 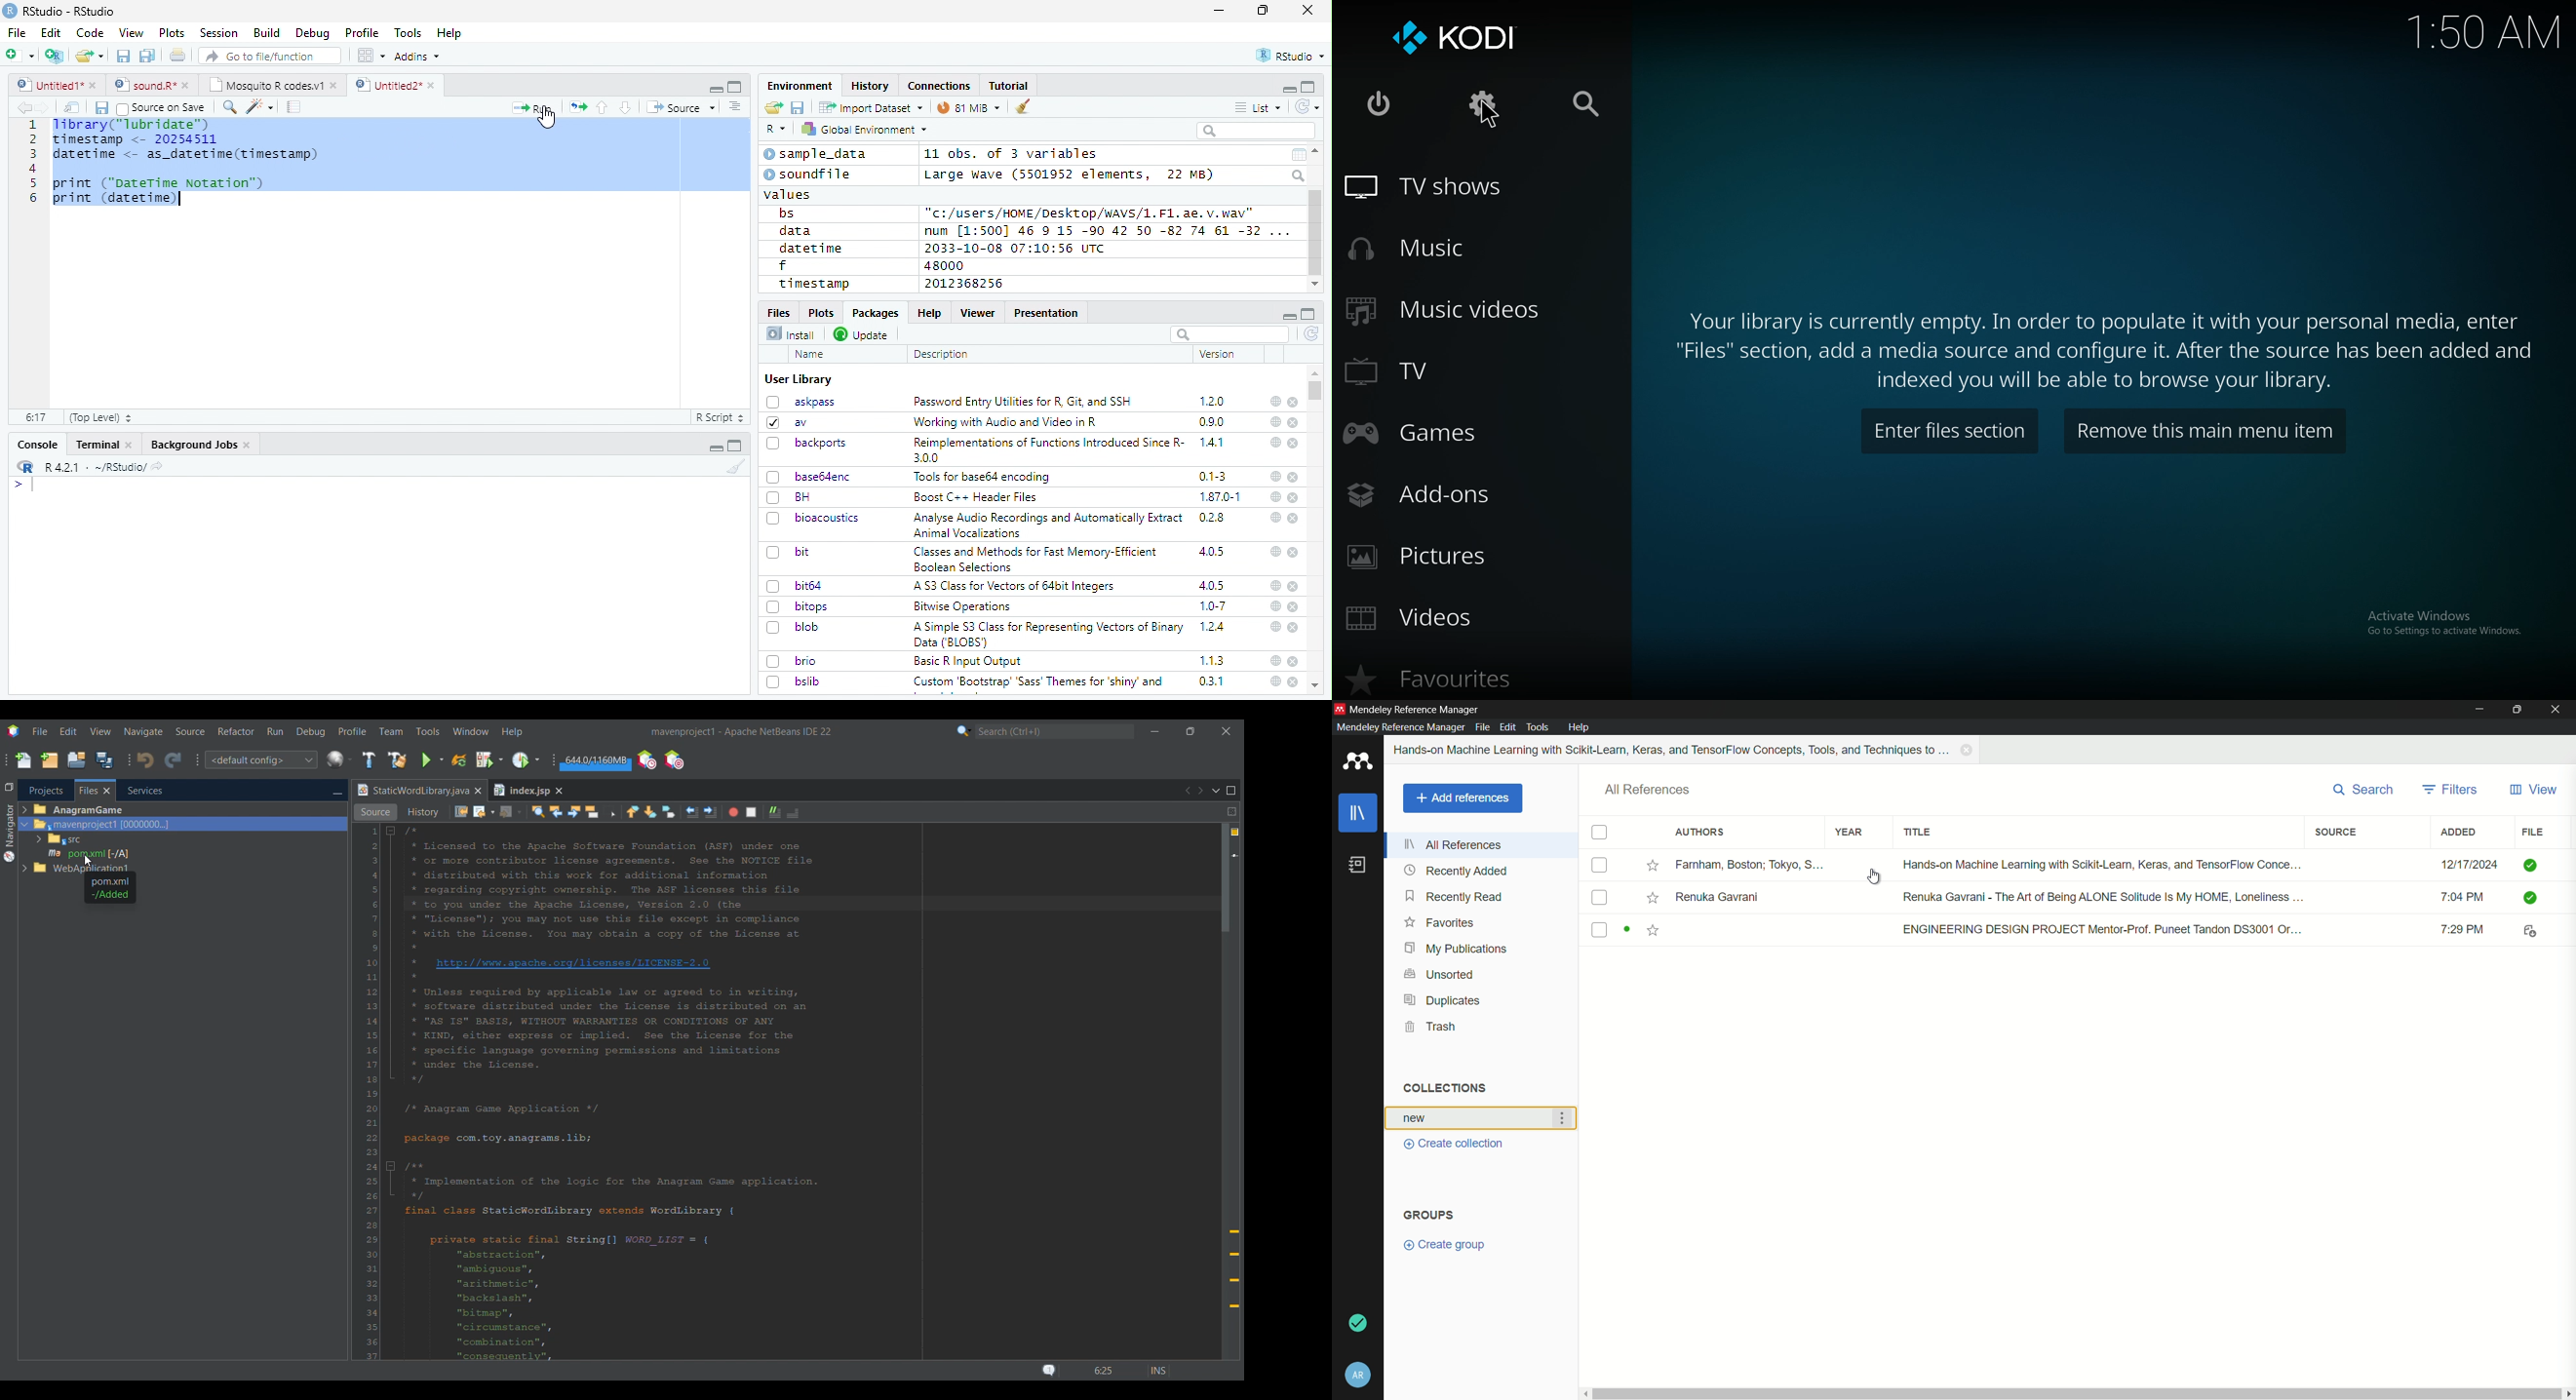 What do you see at coordinates (2450, 790) in the screenshot?
I see `filters` at bounding box center [2450, 790].